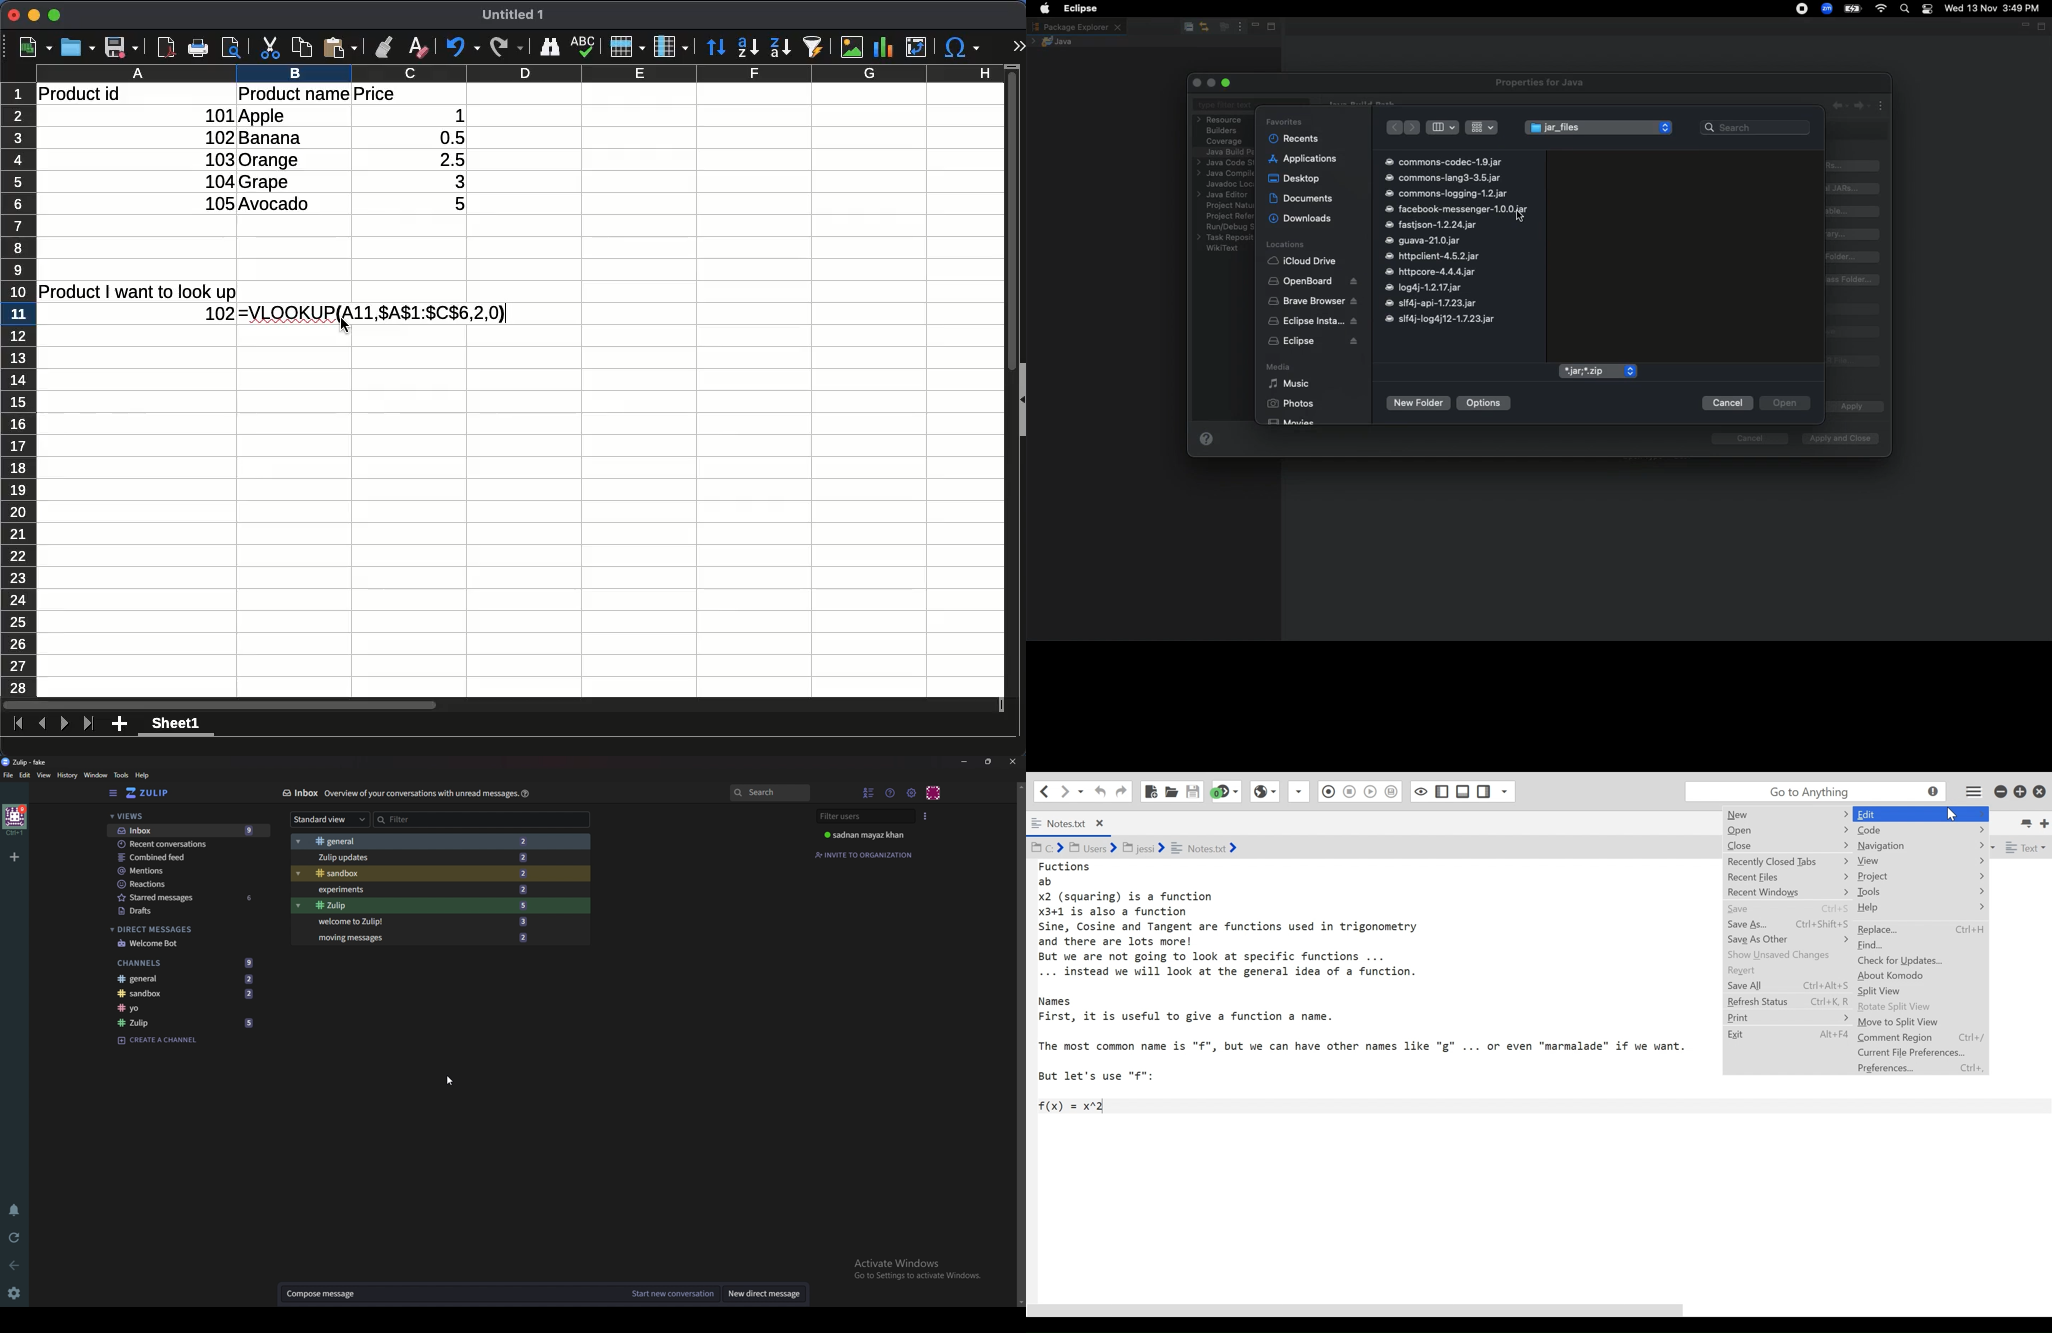 This screenshot has height=1344, width=2072. What do you see at coordinates (1855, 234) in the screenshot?
I see `Add library` at bounding box center [1855, 234].